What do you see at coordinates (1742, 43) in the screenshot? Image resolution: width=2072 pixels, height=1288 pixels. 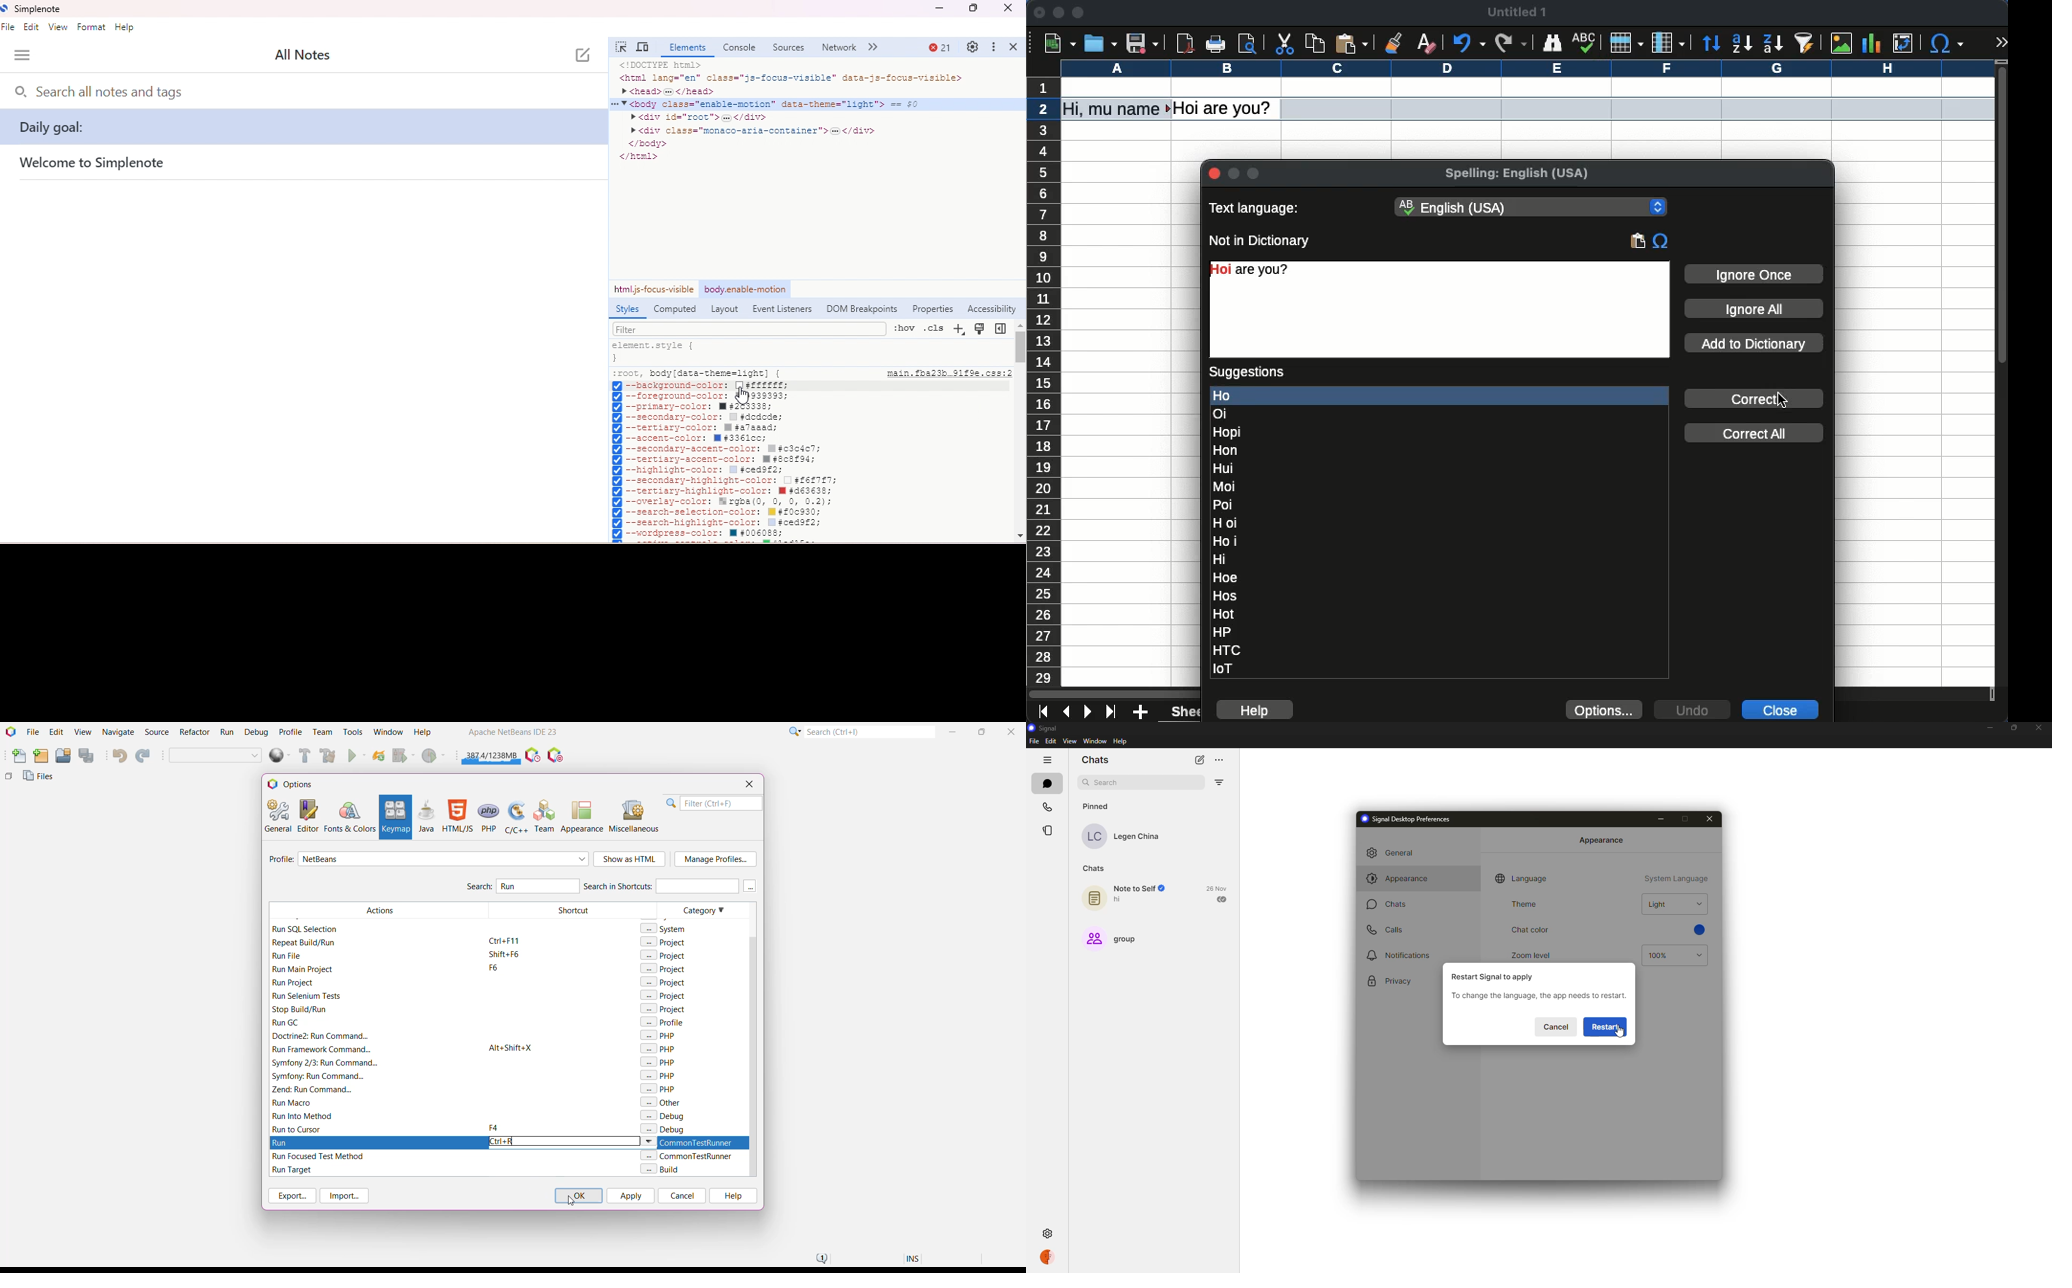 I see `ascending` at bounding box center [1742, 43].